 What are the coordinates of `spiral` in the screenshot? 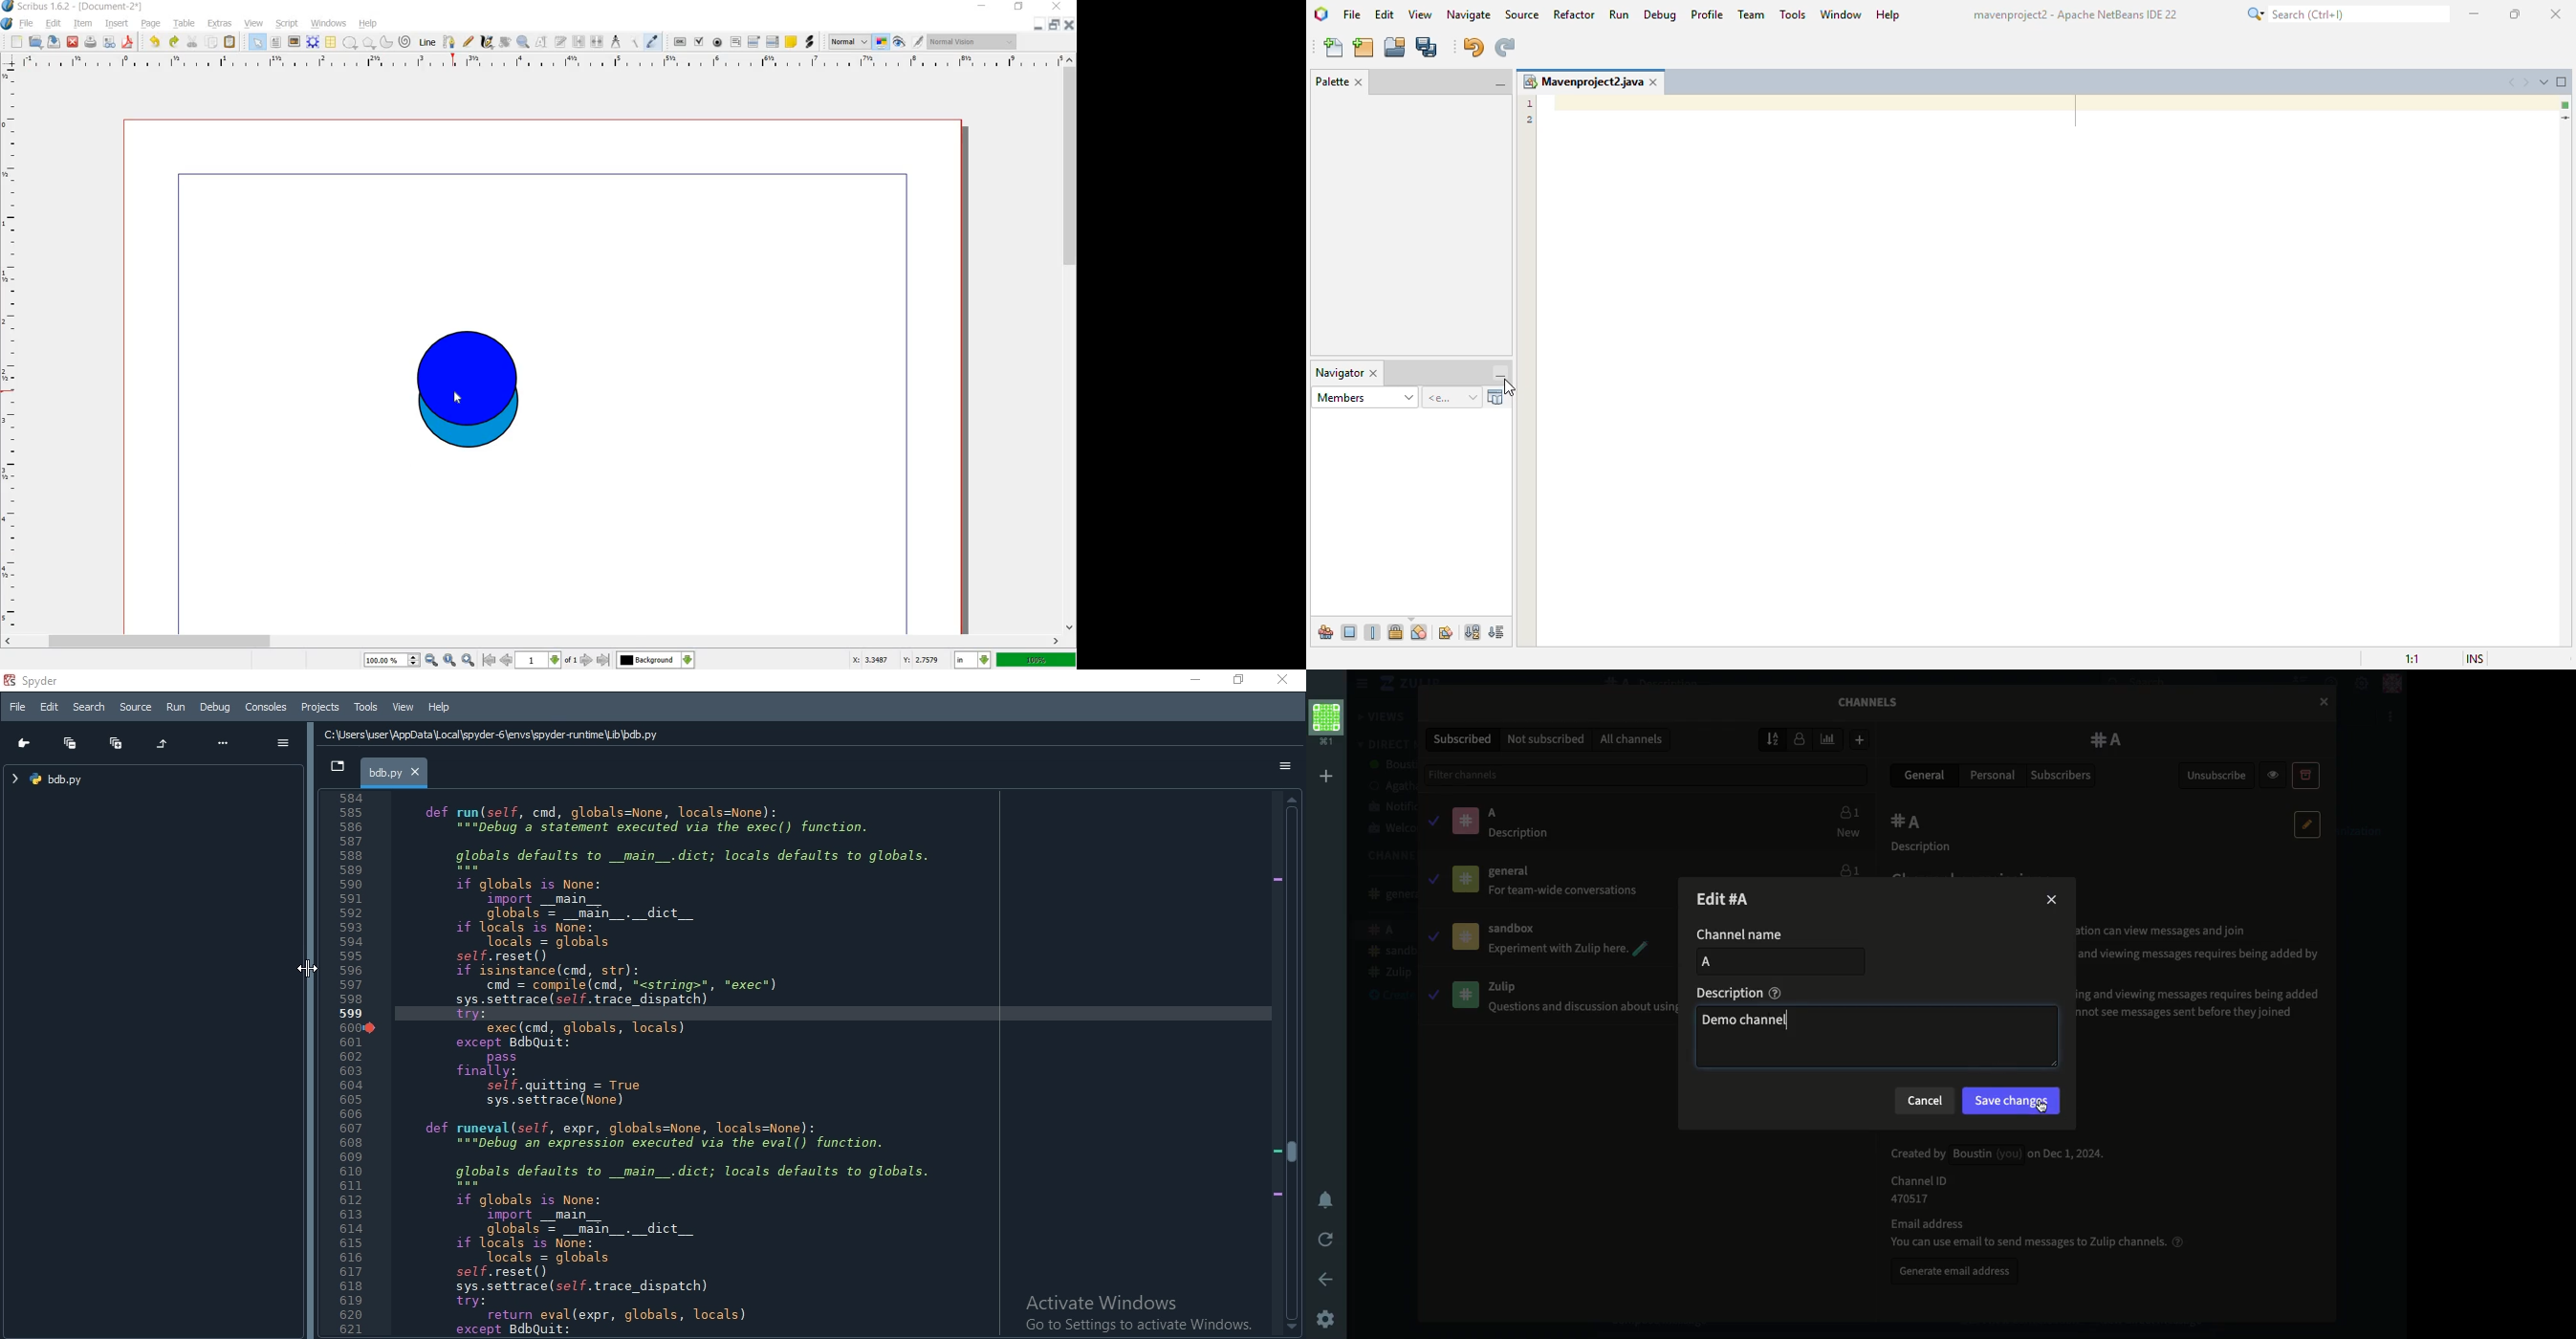 It's located at (405, 42).